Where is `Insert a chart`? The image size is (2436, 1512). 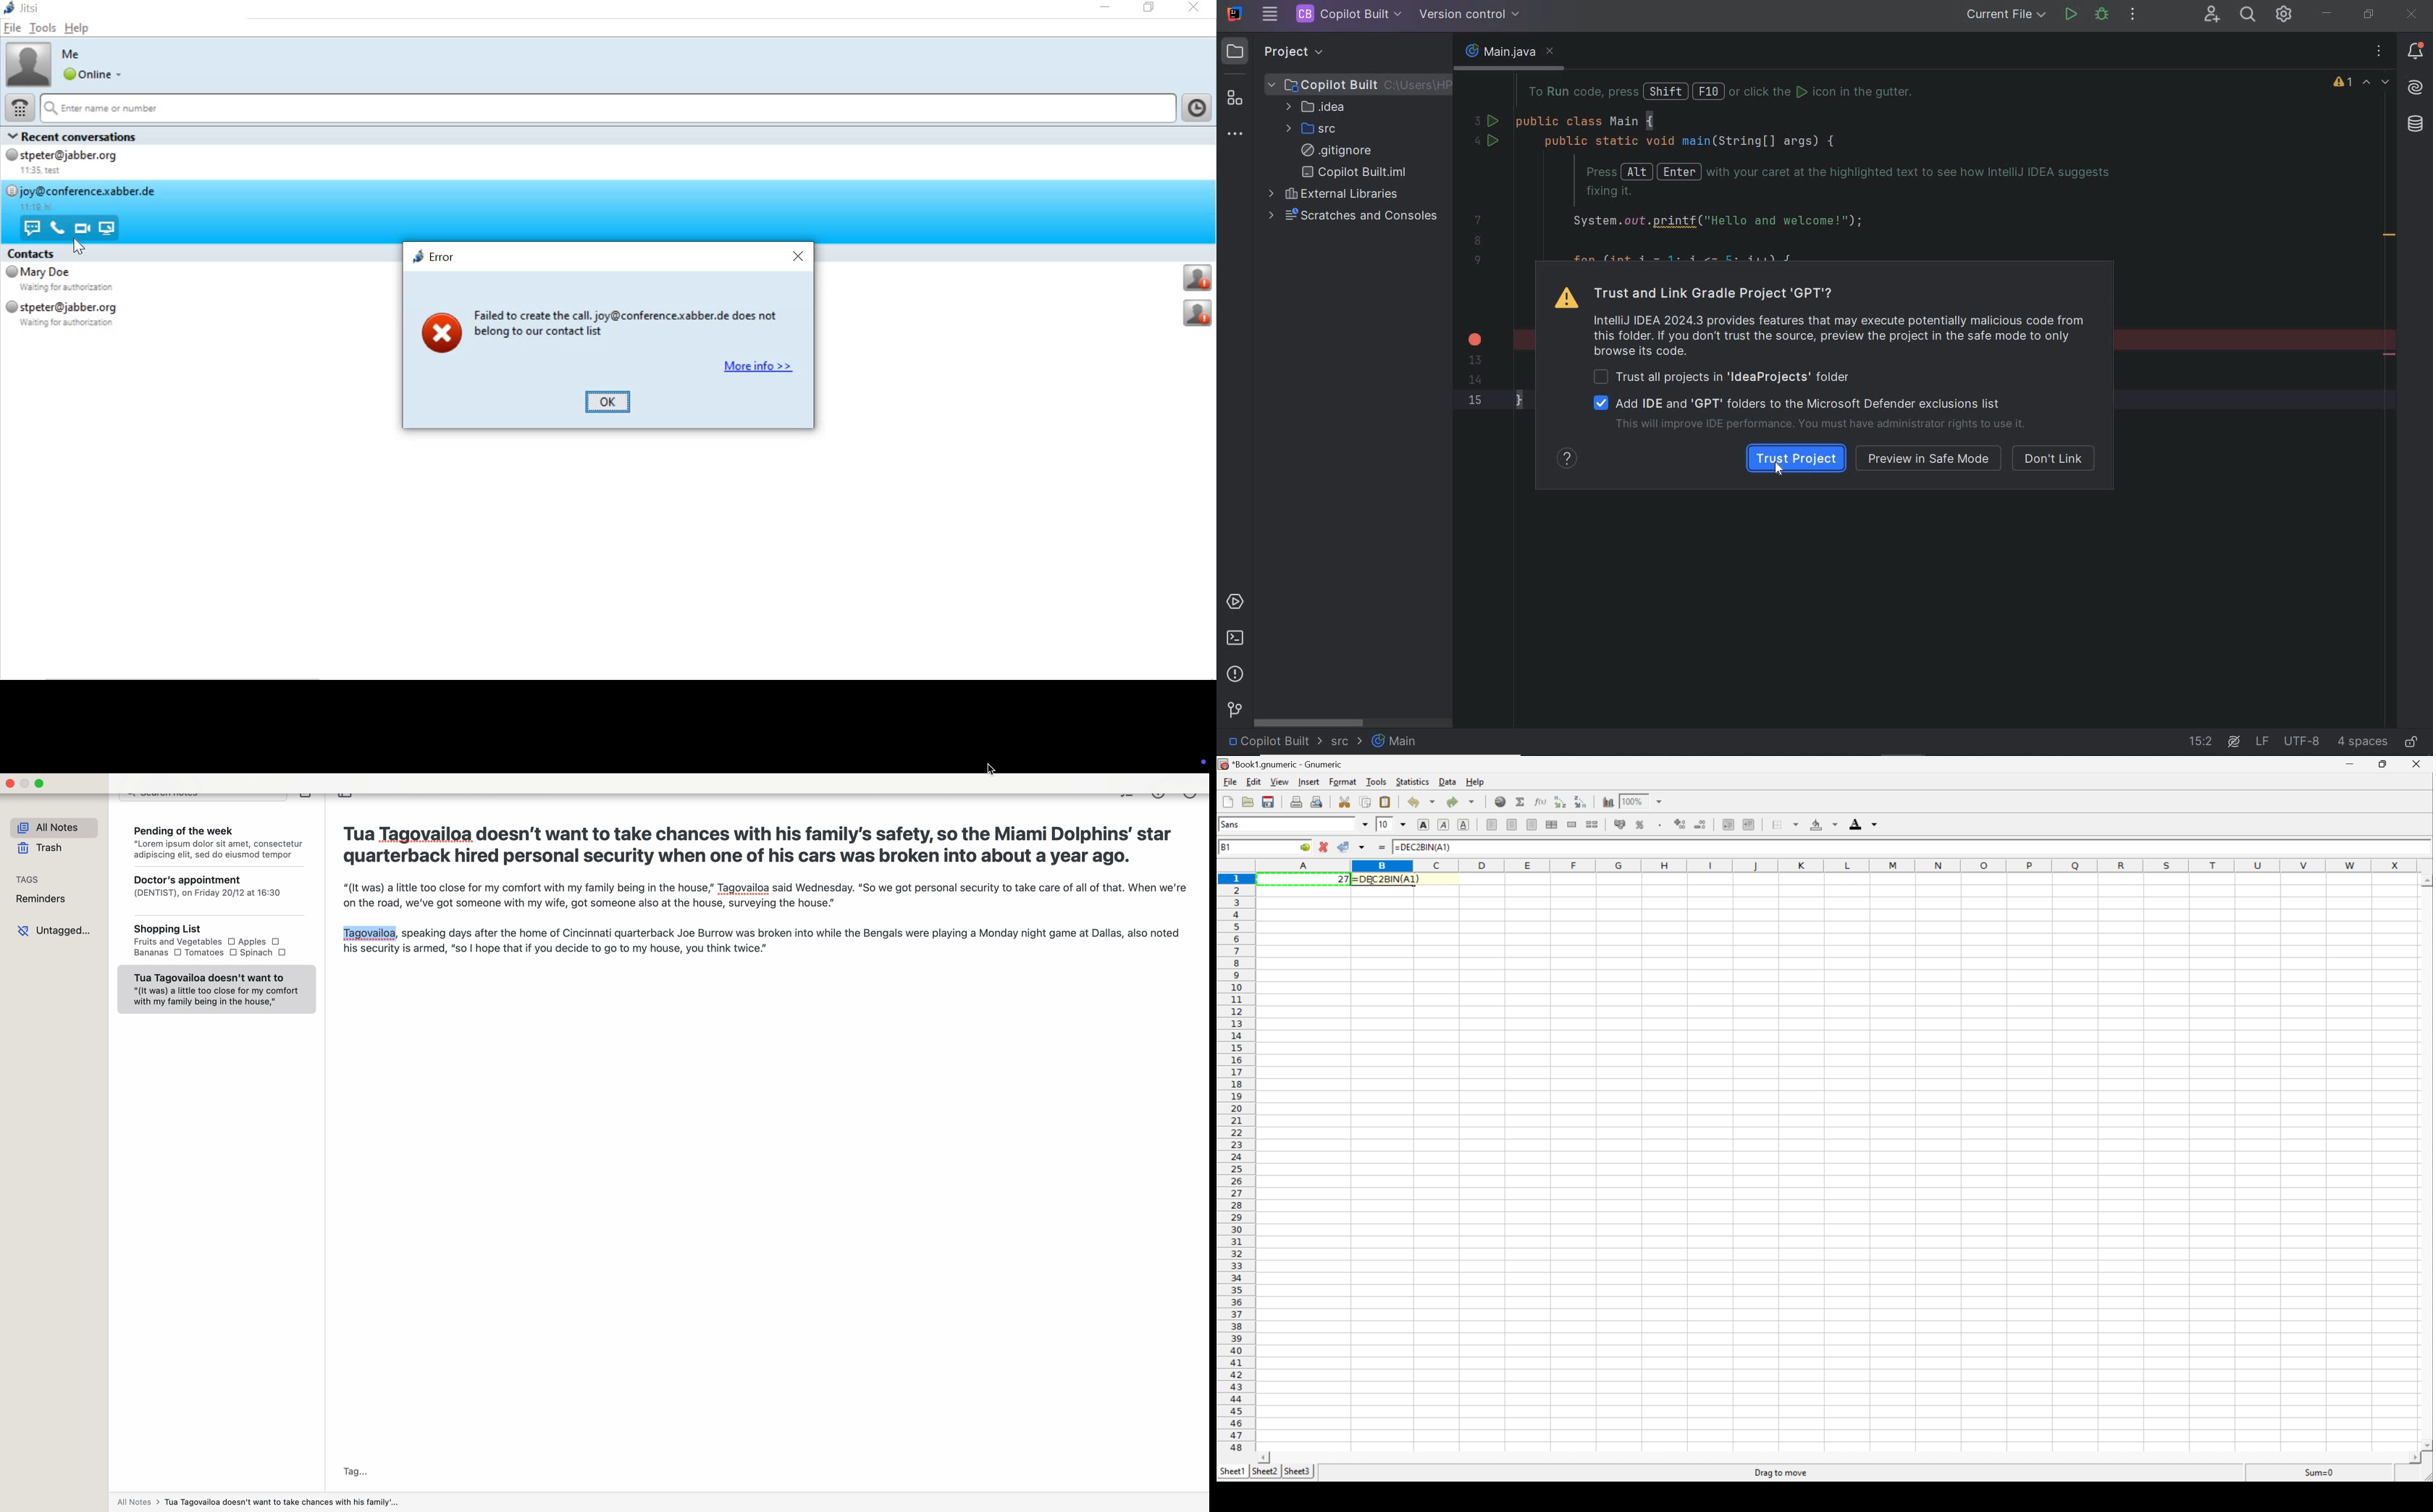 Insert a chart is located at coordinates (1608, 801).